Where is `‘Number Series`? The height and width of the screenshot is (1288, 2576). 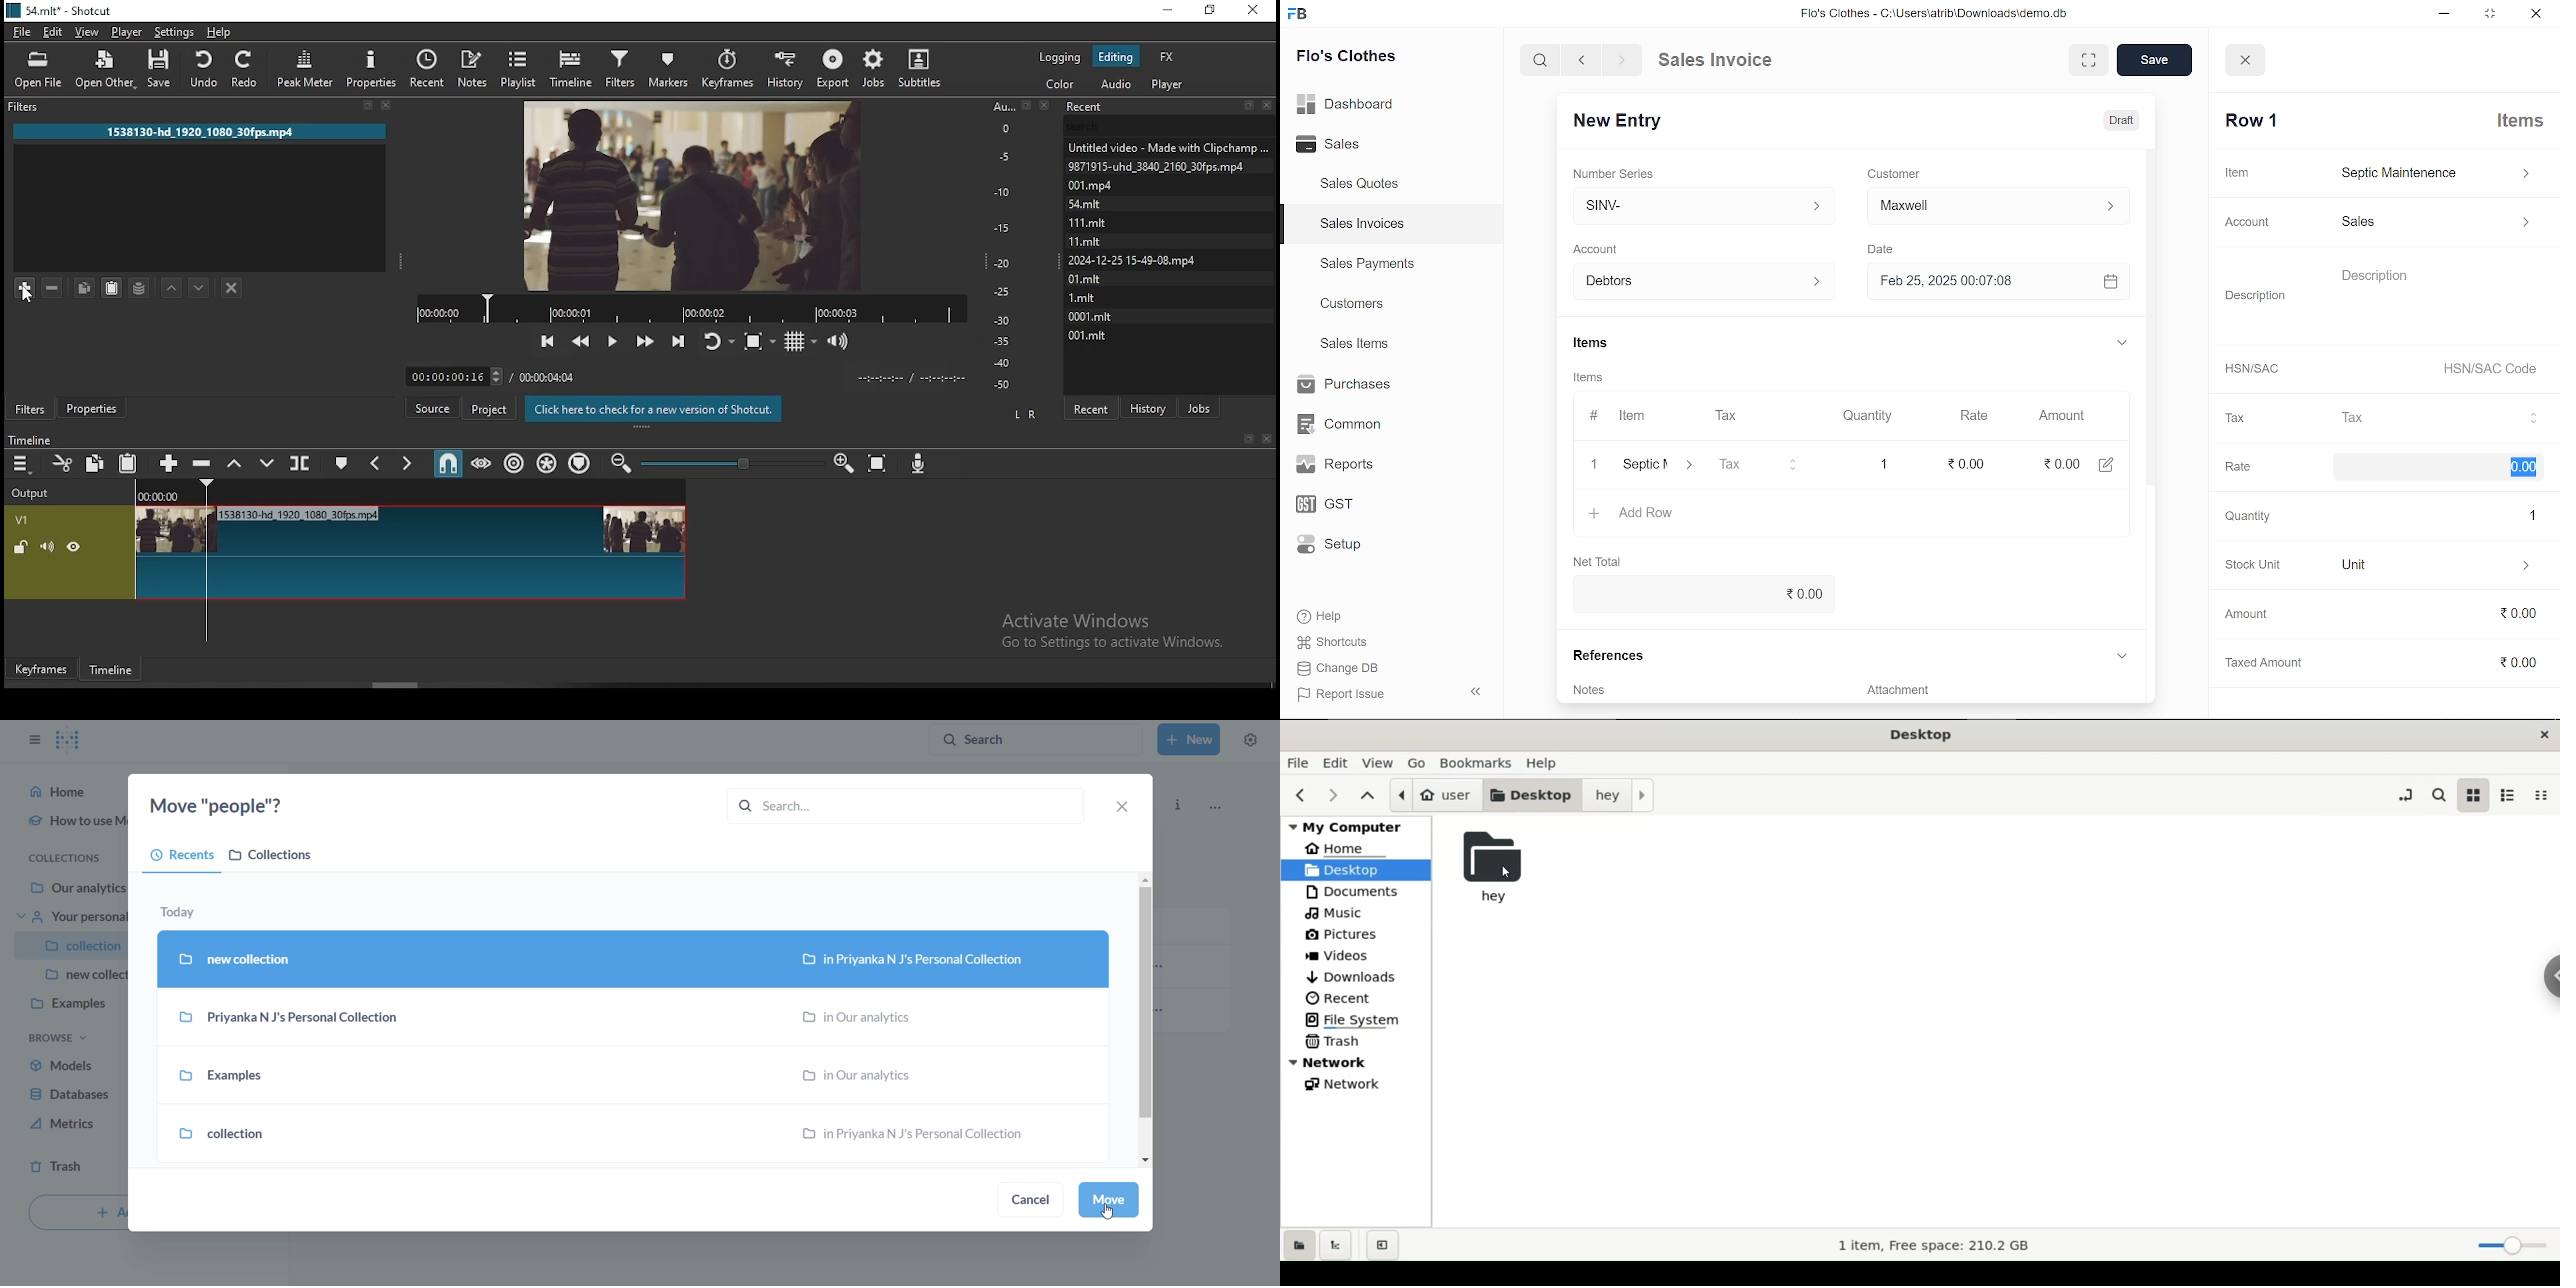
‘Number Series is located at coordinates (1618, 173).